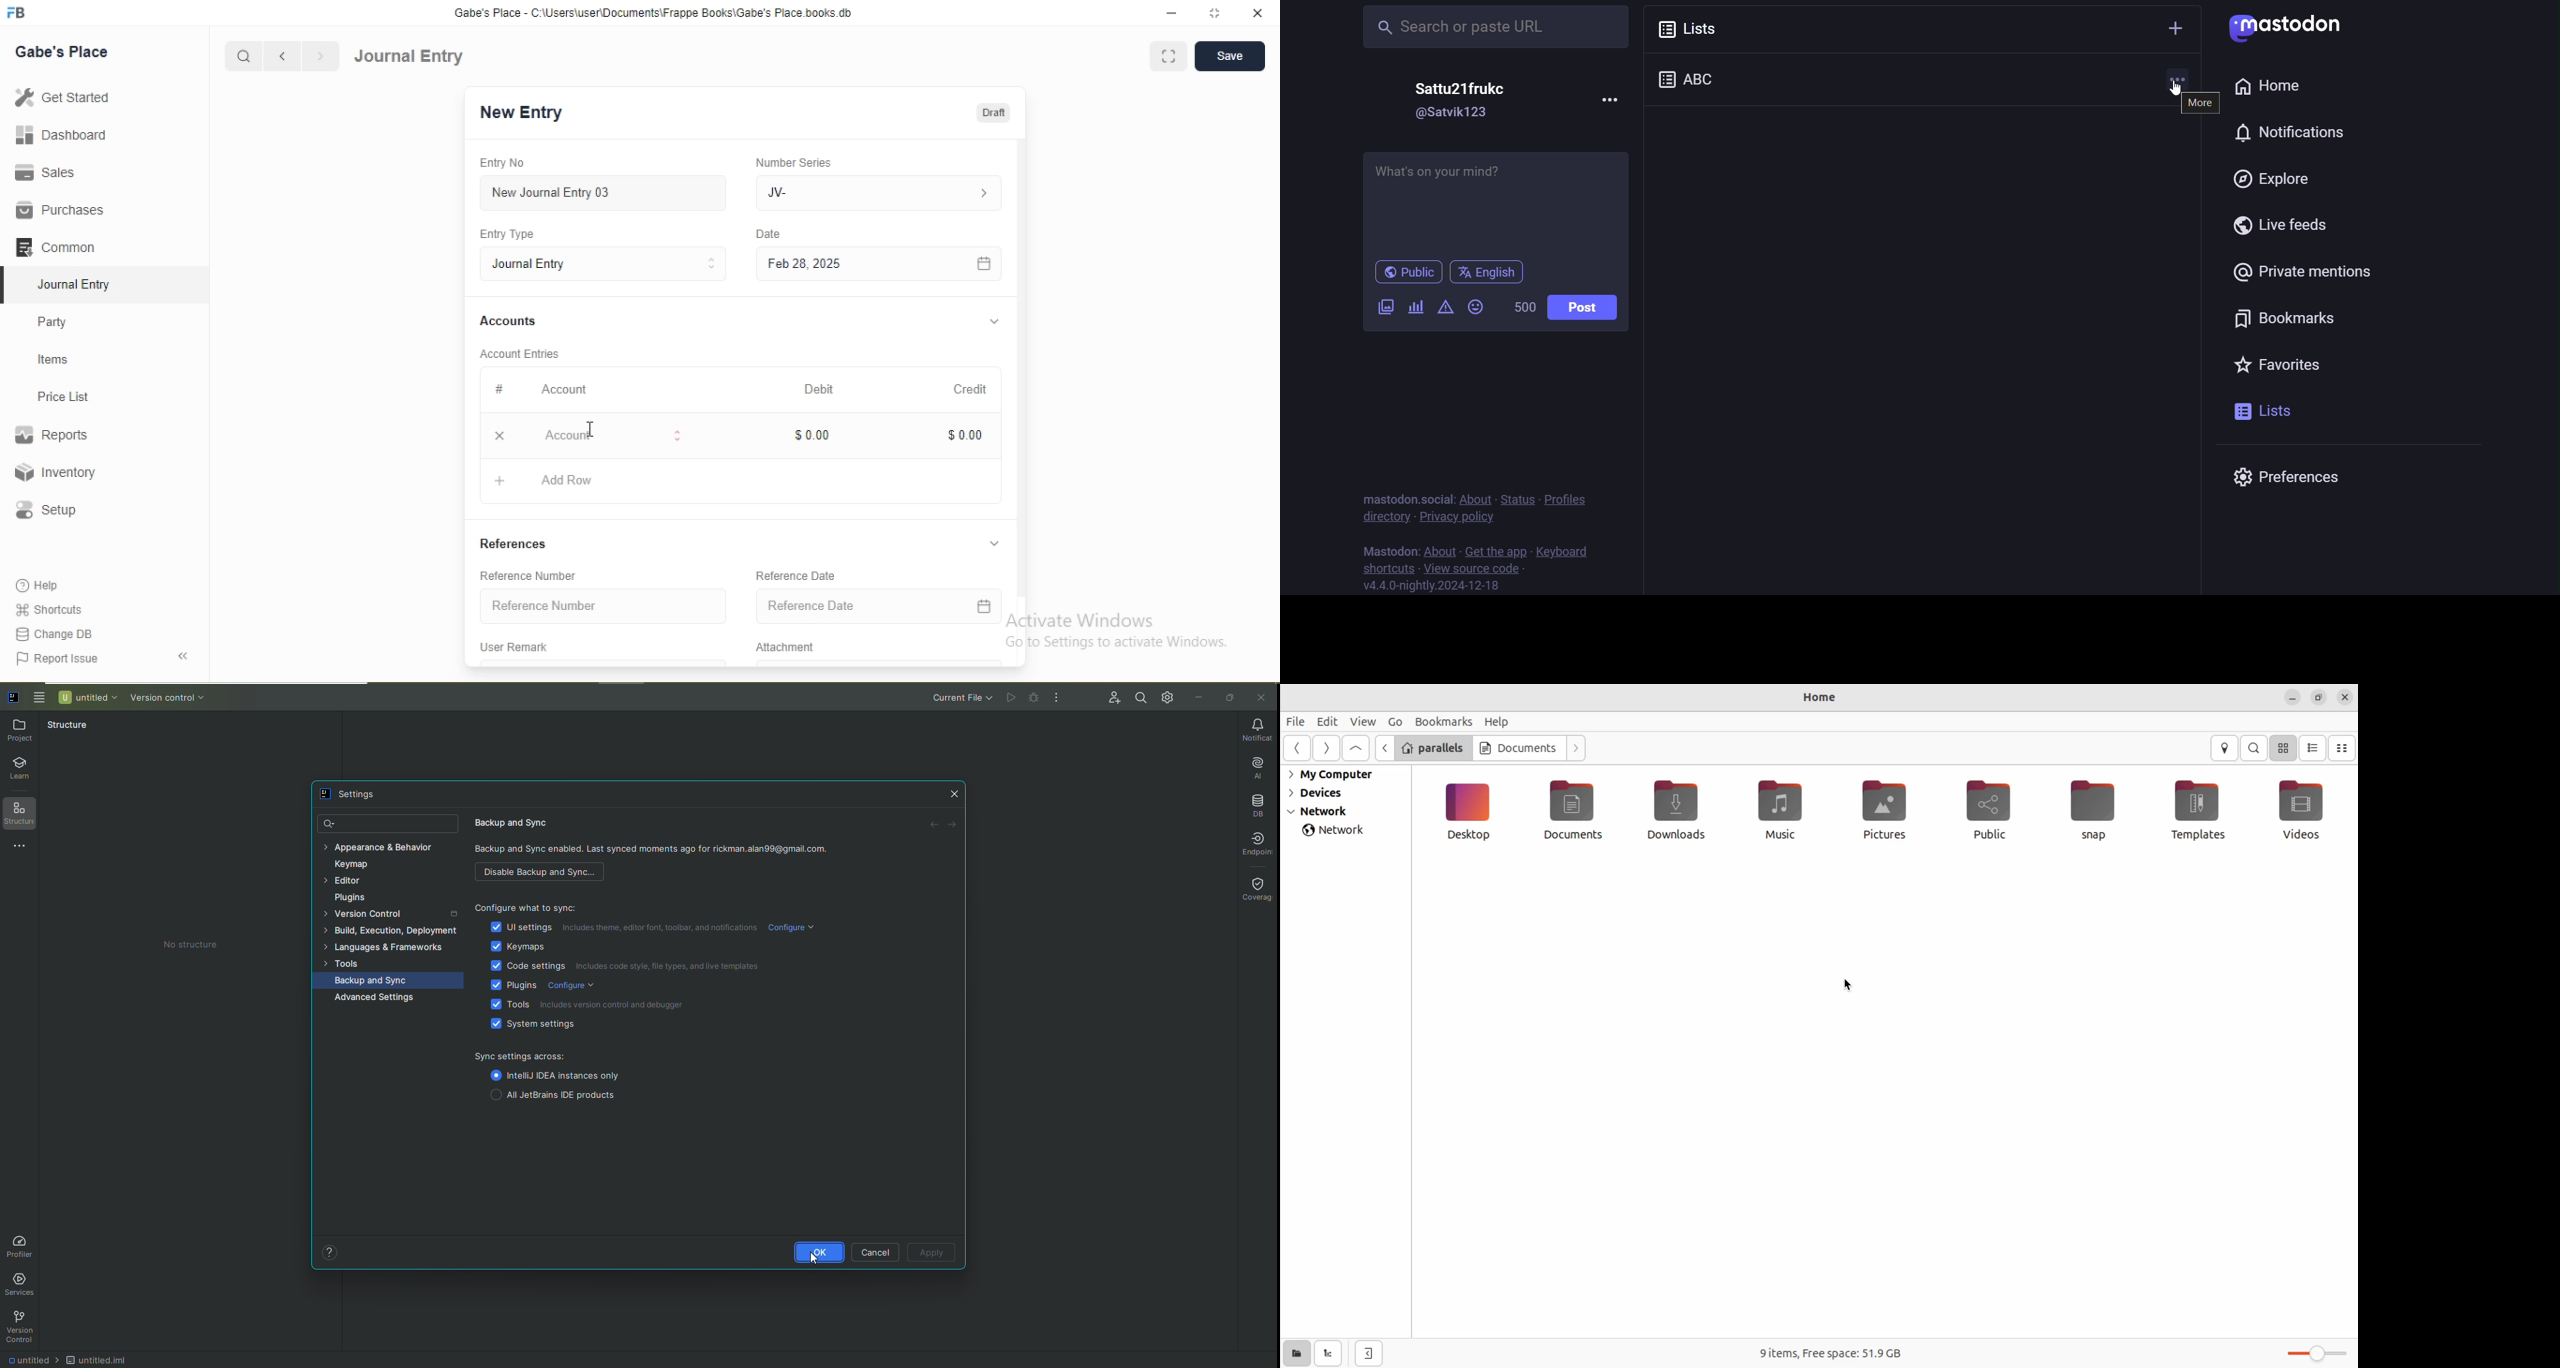 The height and width of the screenshot is (1372, 2576). What do you see at coordinates (564, 390) in the screenshot?
I see `Account` at bounding box center [564, 390].